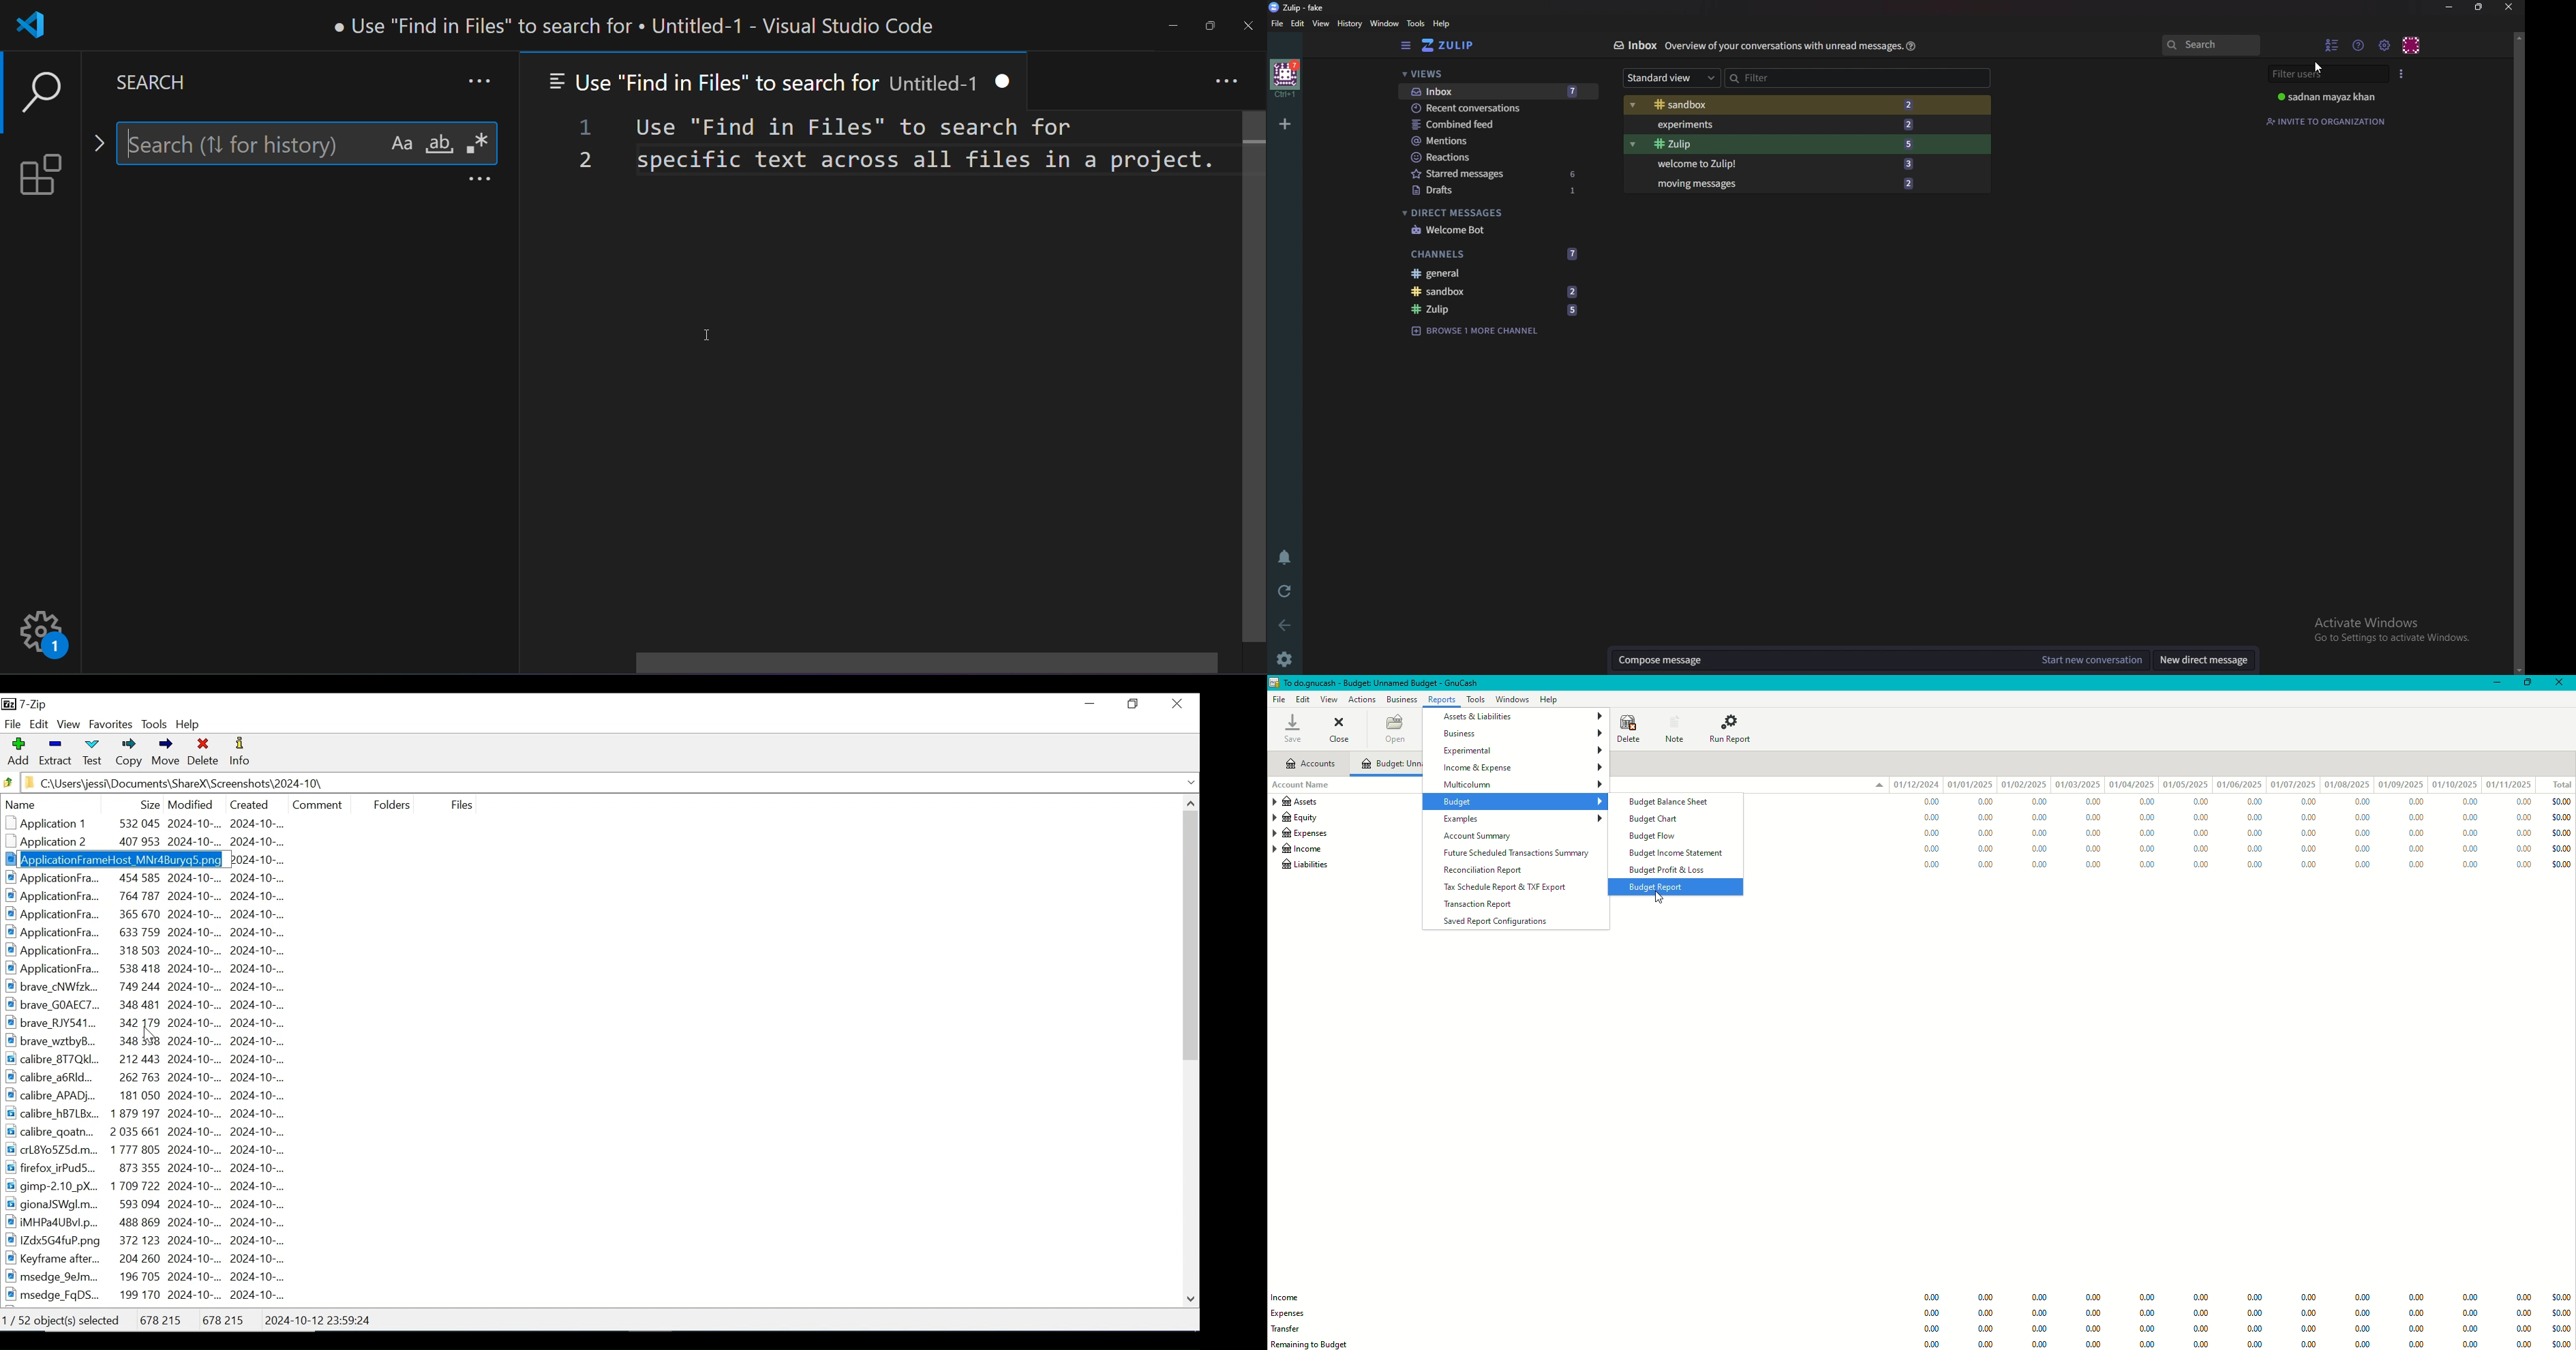  What do you see at coordinates (2361, 1331) in the screenshot?
I see `0.00` at bounding box center [2361, 1331].